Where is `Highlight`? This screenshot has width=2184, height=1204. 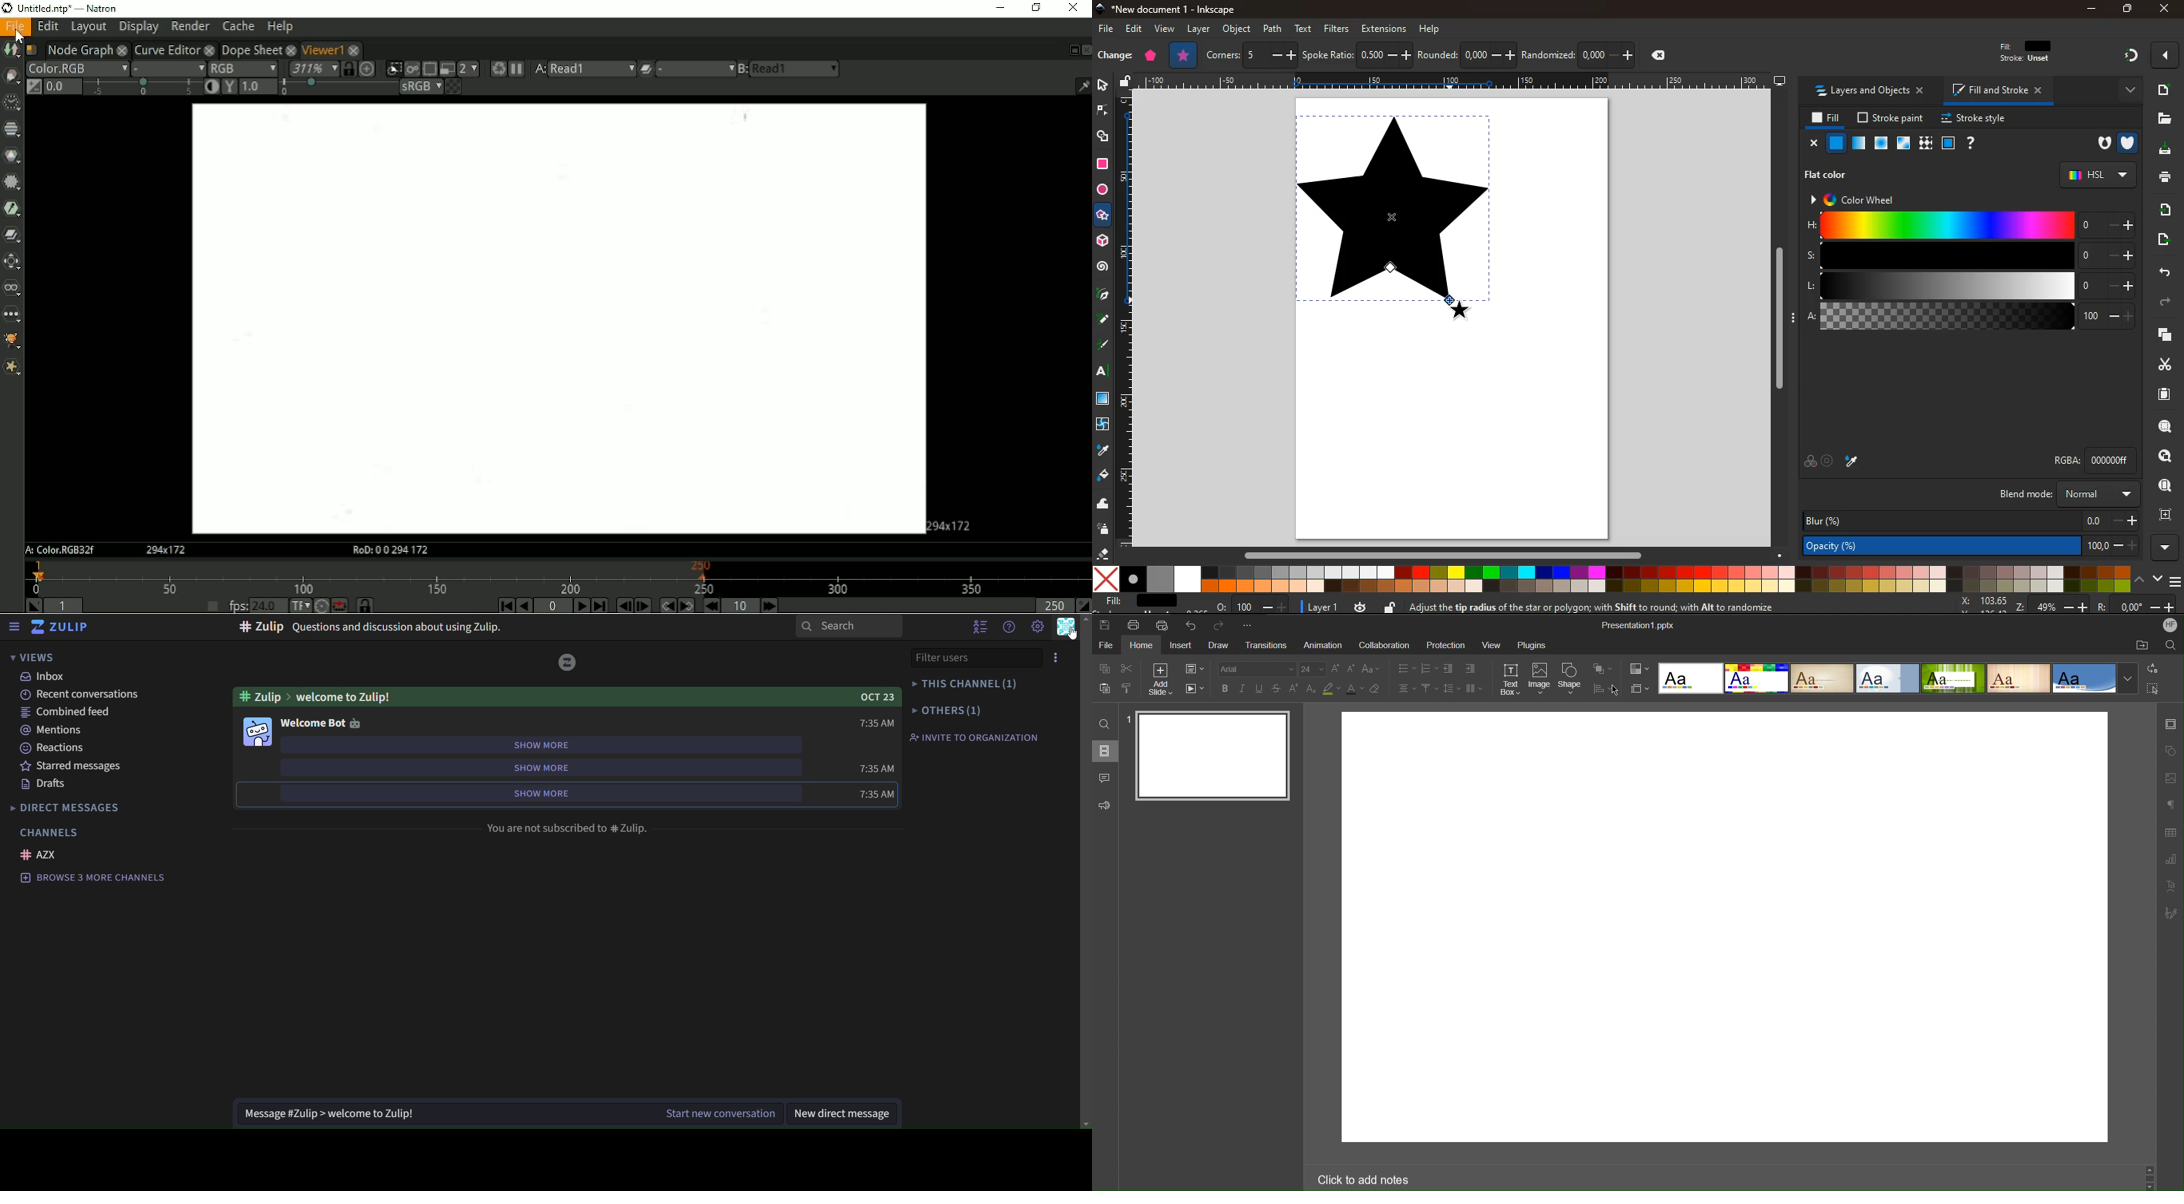 Highlight is located at coordinates (1331, 689).